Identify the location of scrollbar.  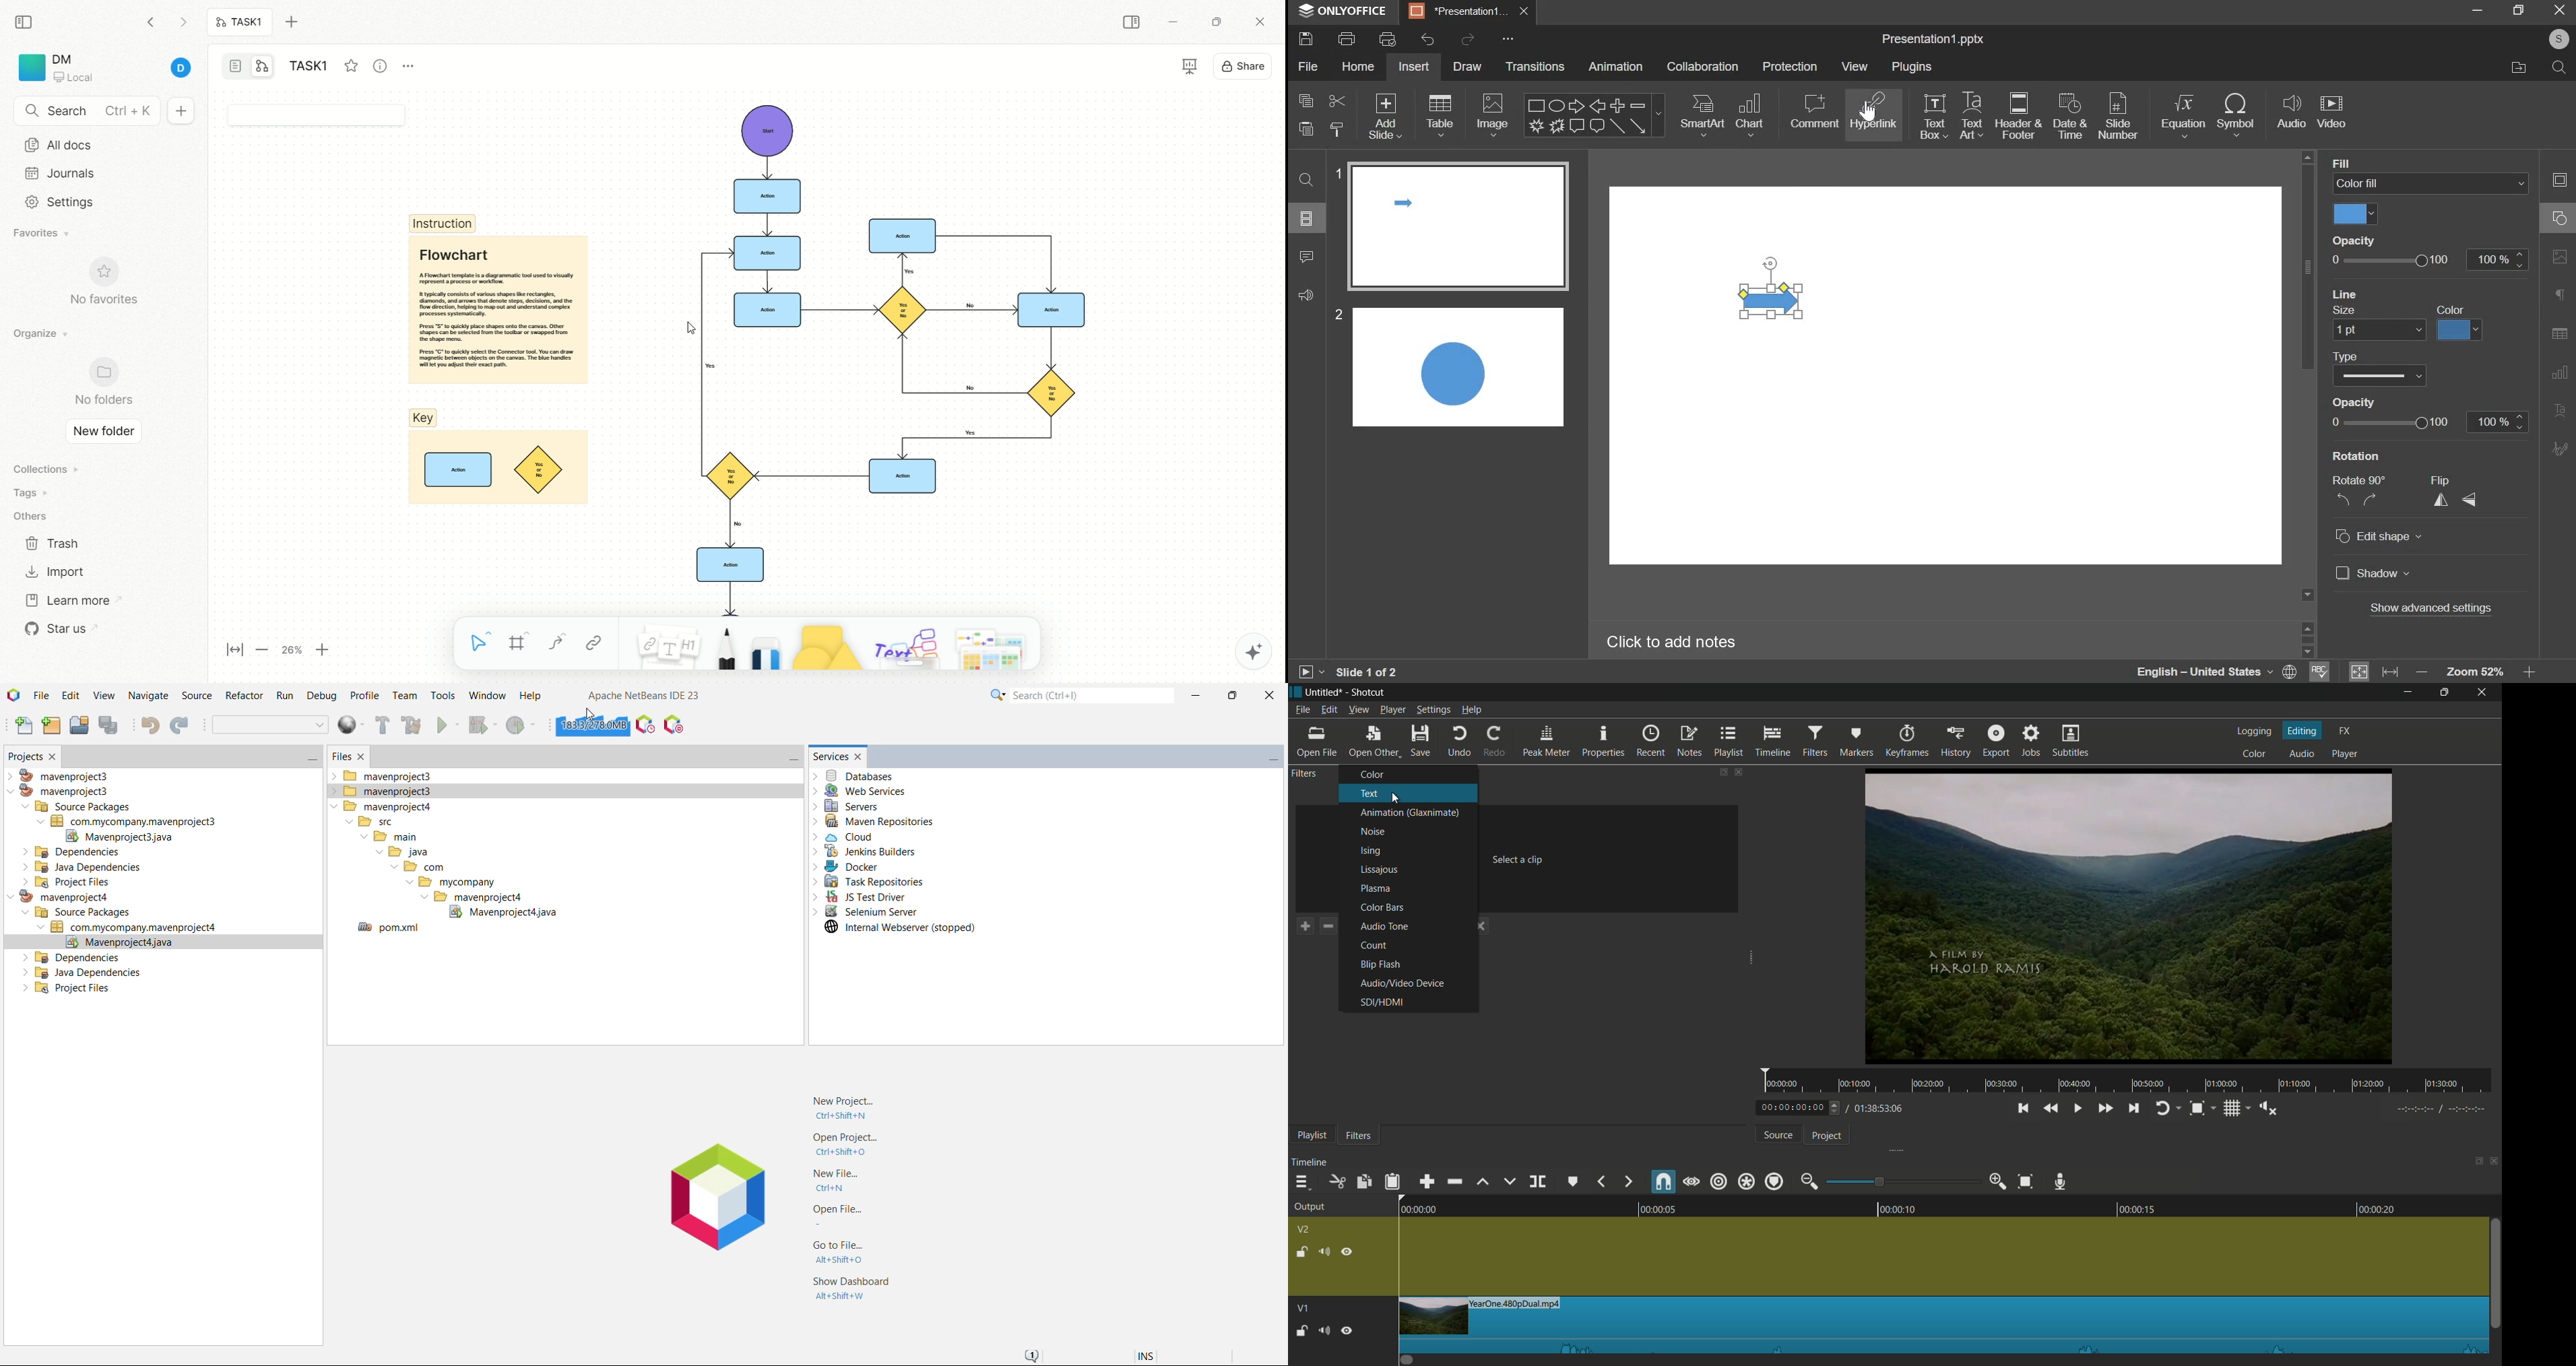
(2308, 641).